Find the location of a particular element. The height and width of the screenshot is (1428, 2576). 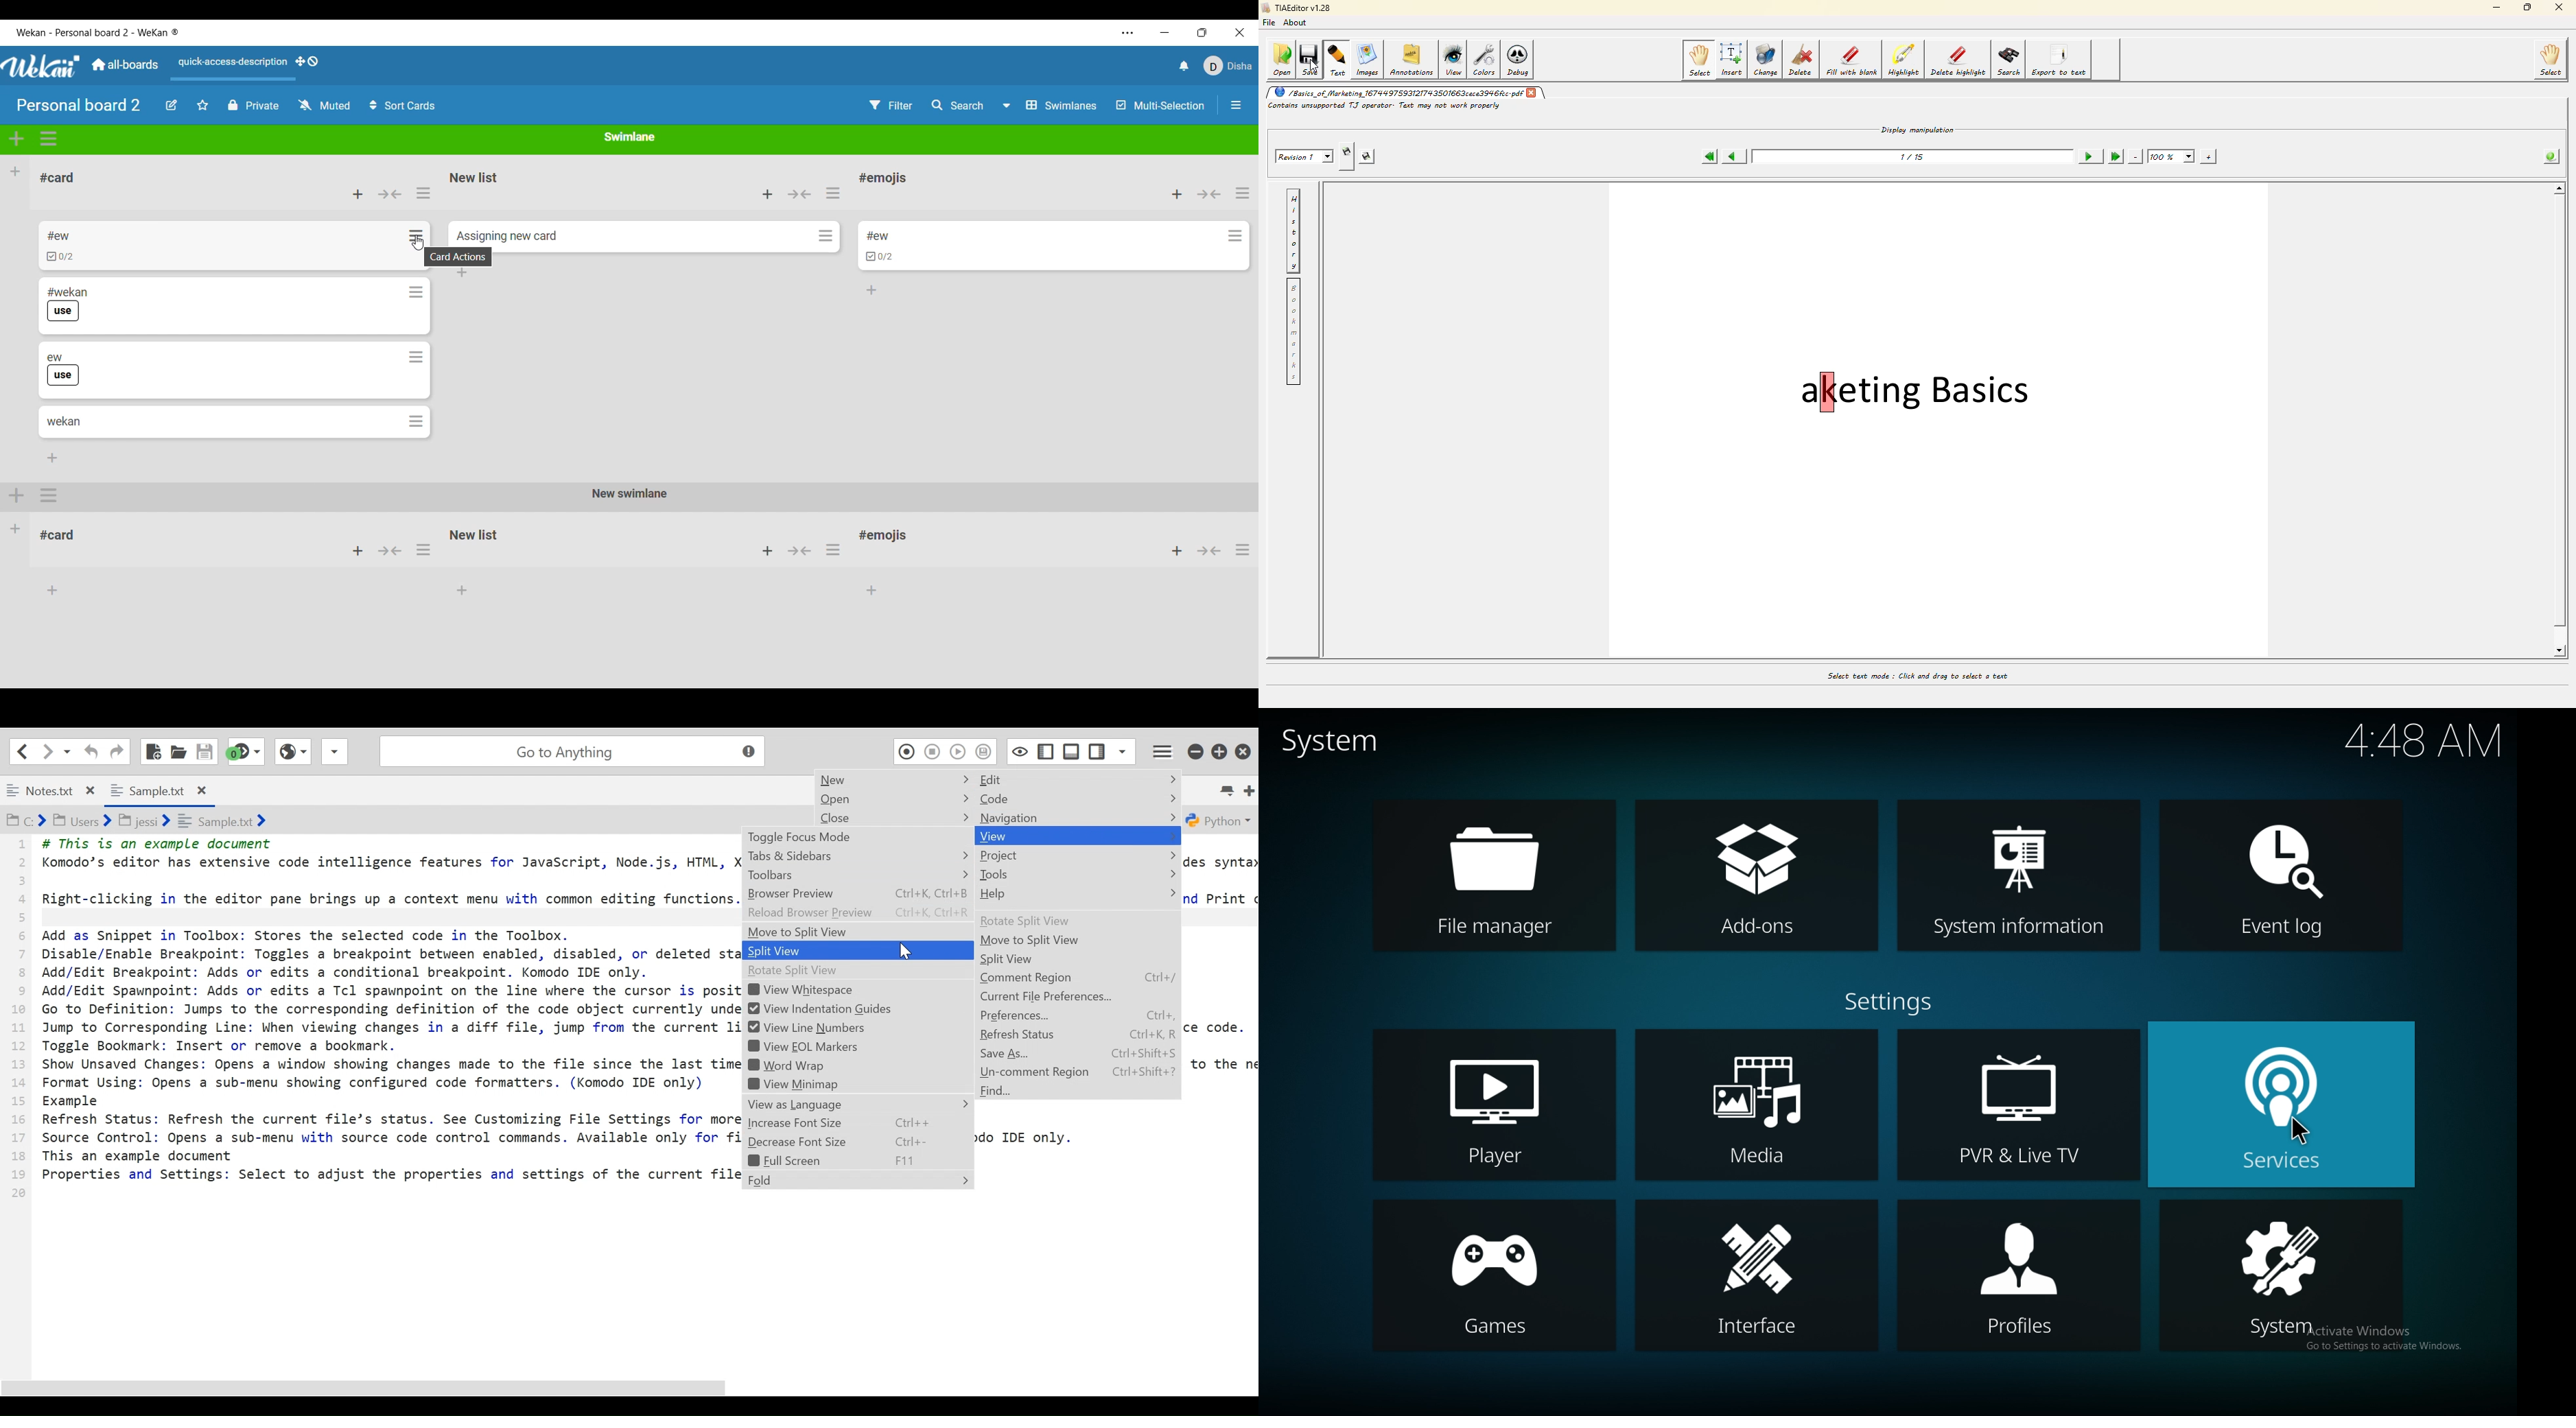

New swimlane is located at coordinates (628, 494).